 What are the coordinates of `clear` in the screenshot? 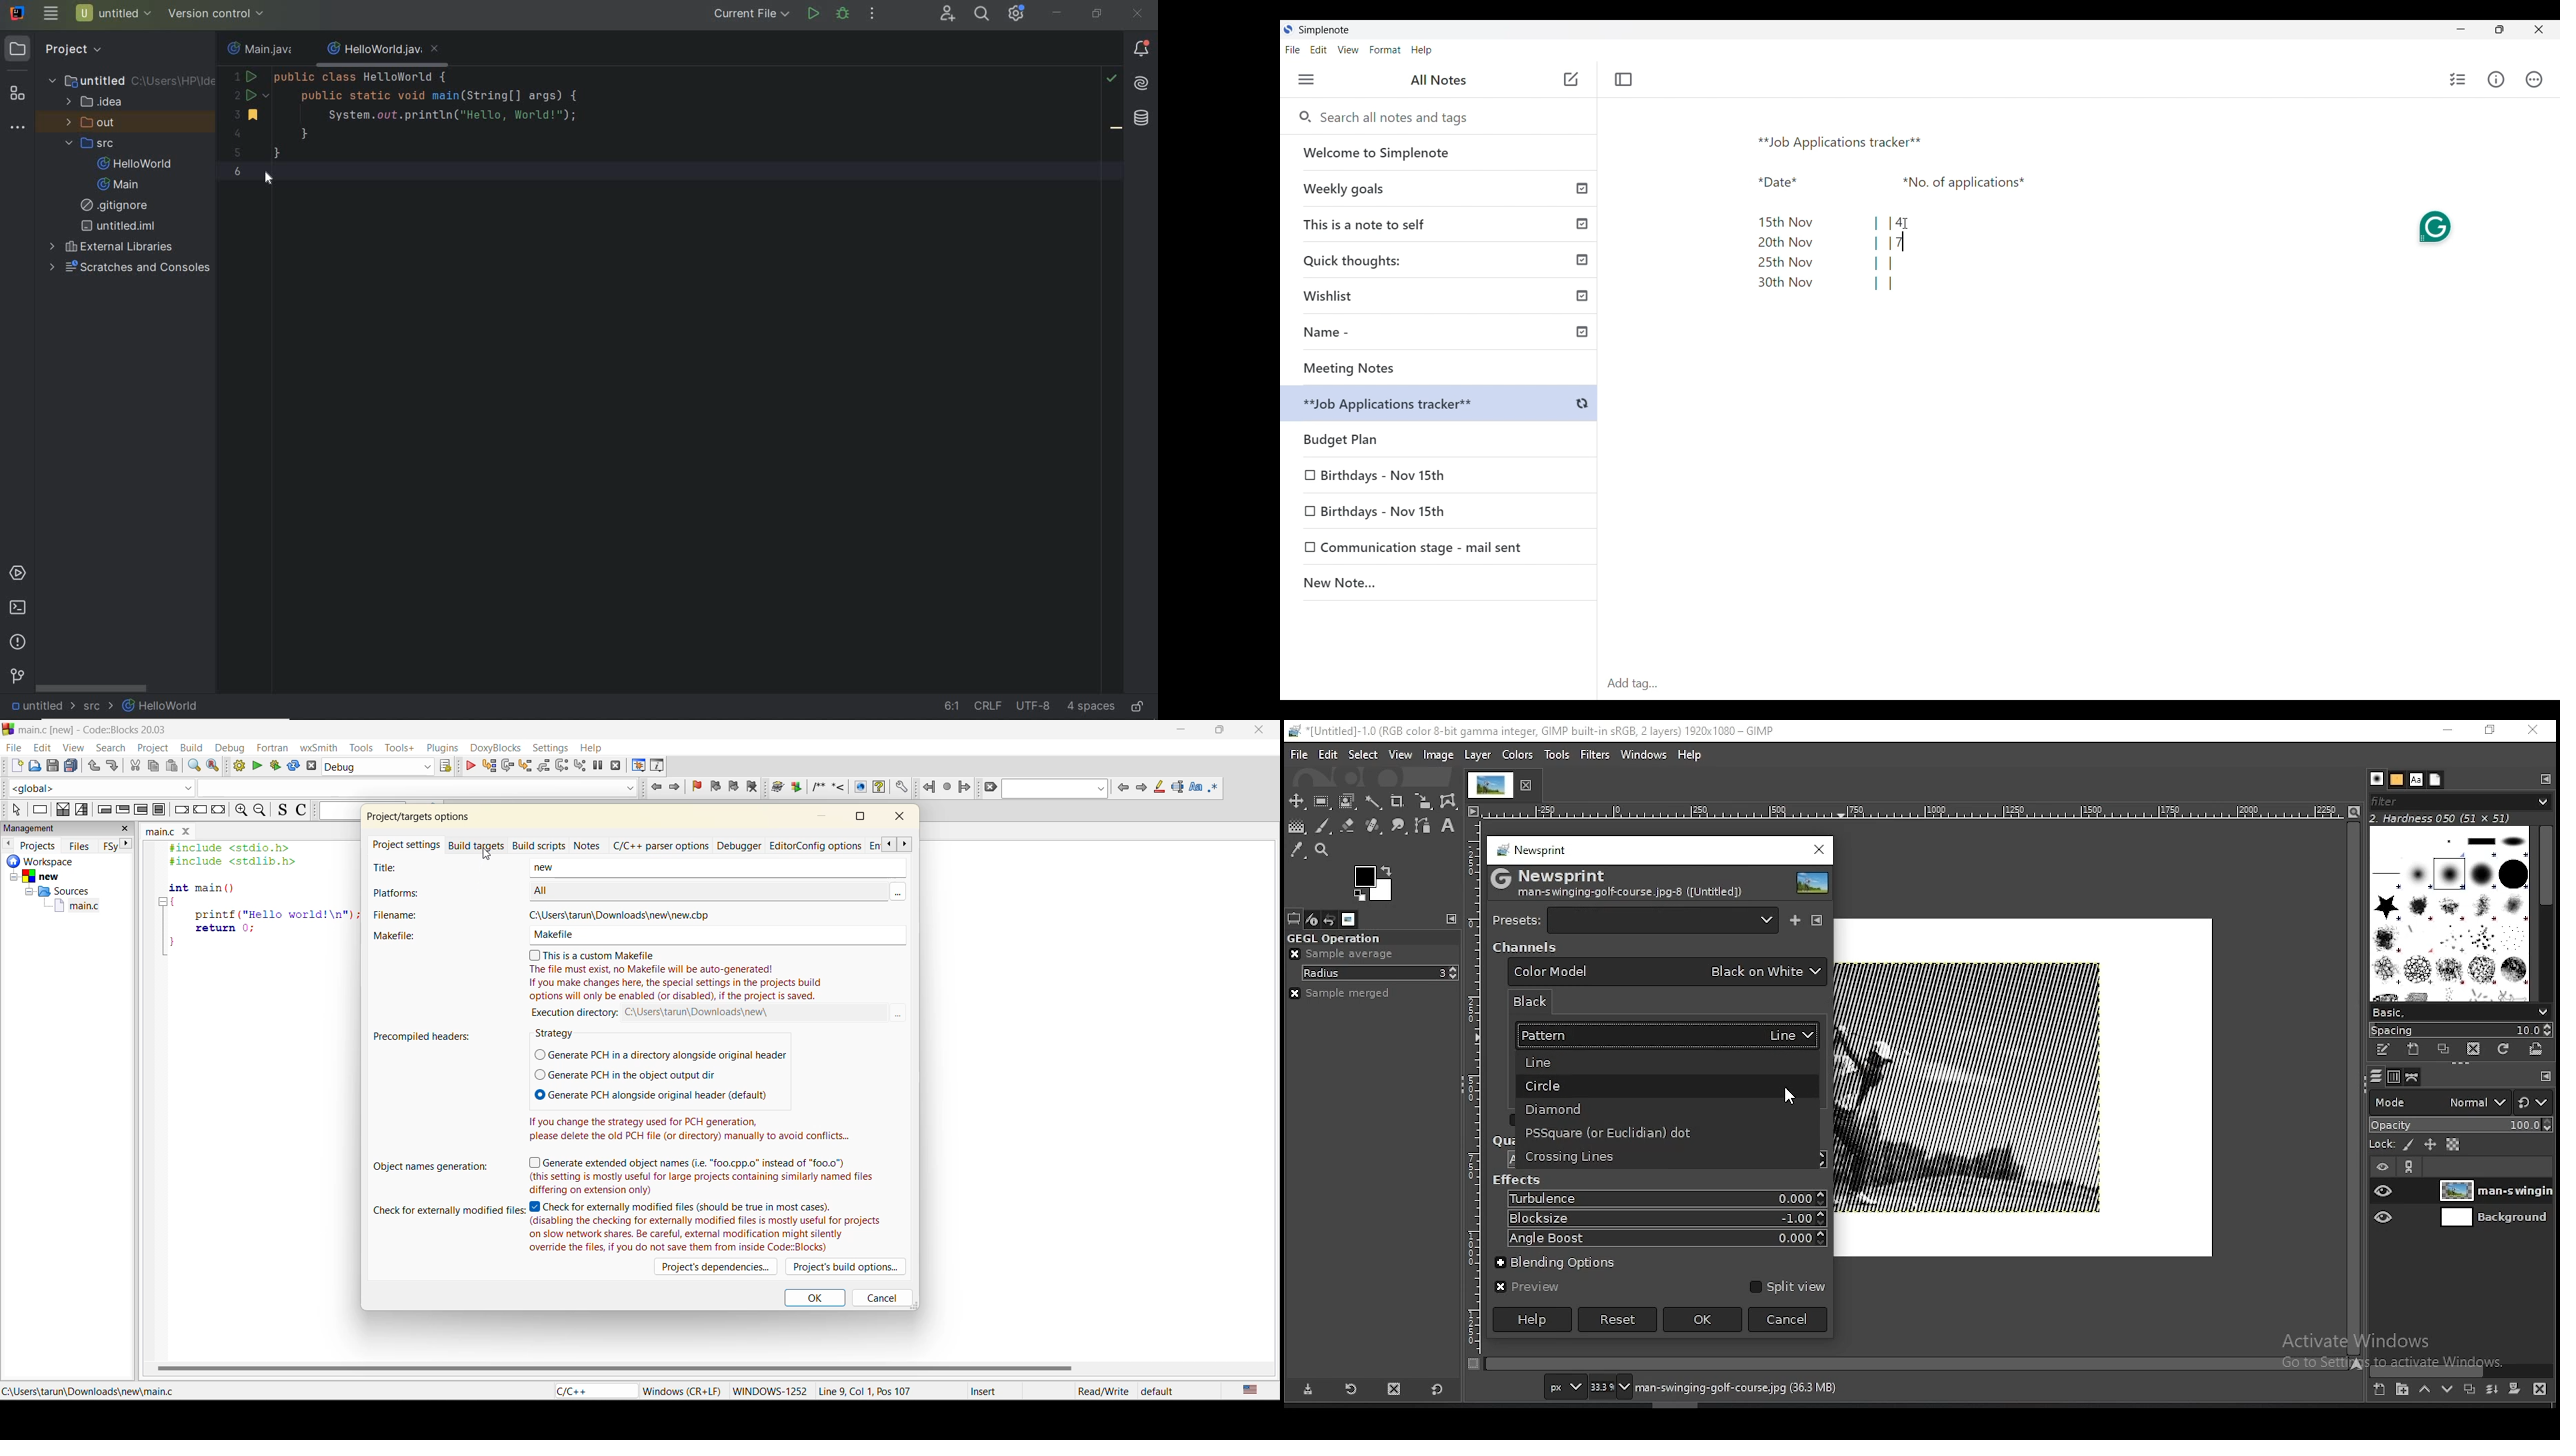 It's located at (991, 788).